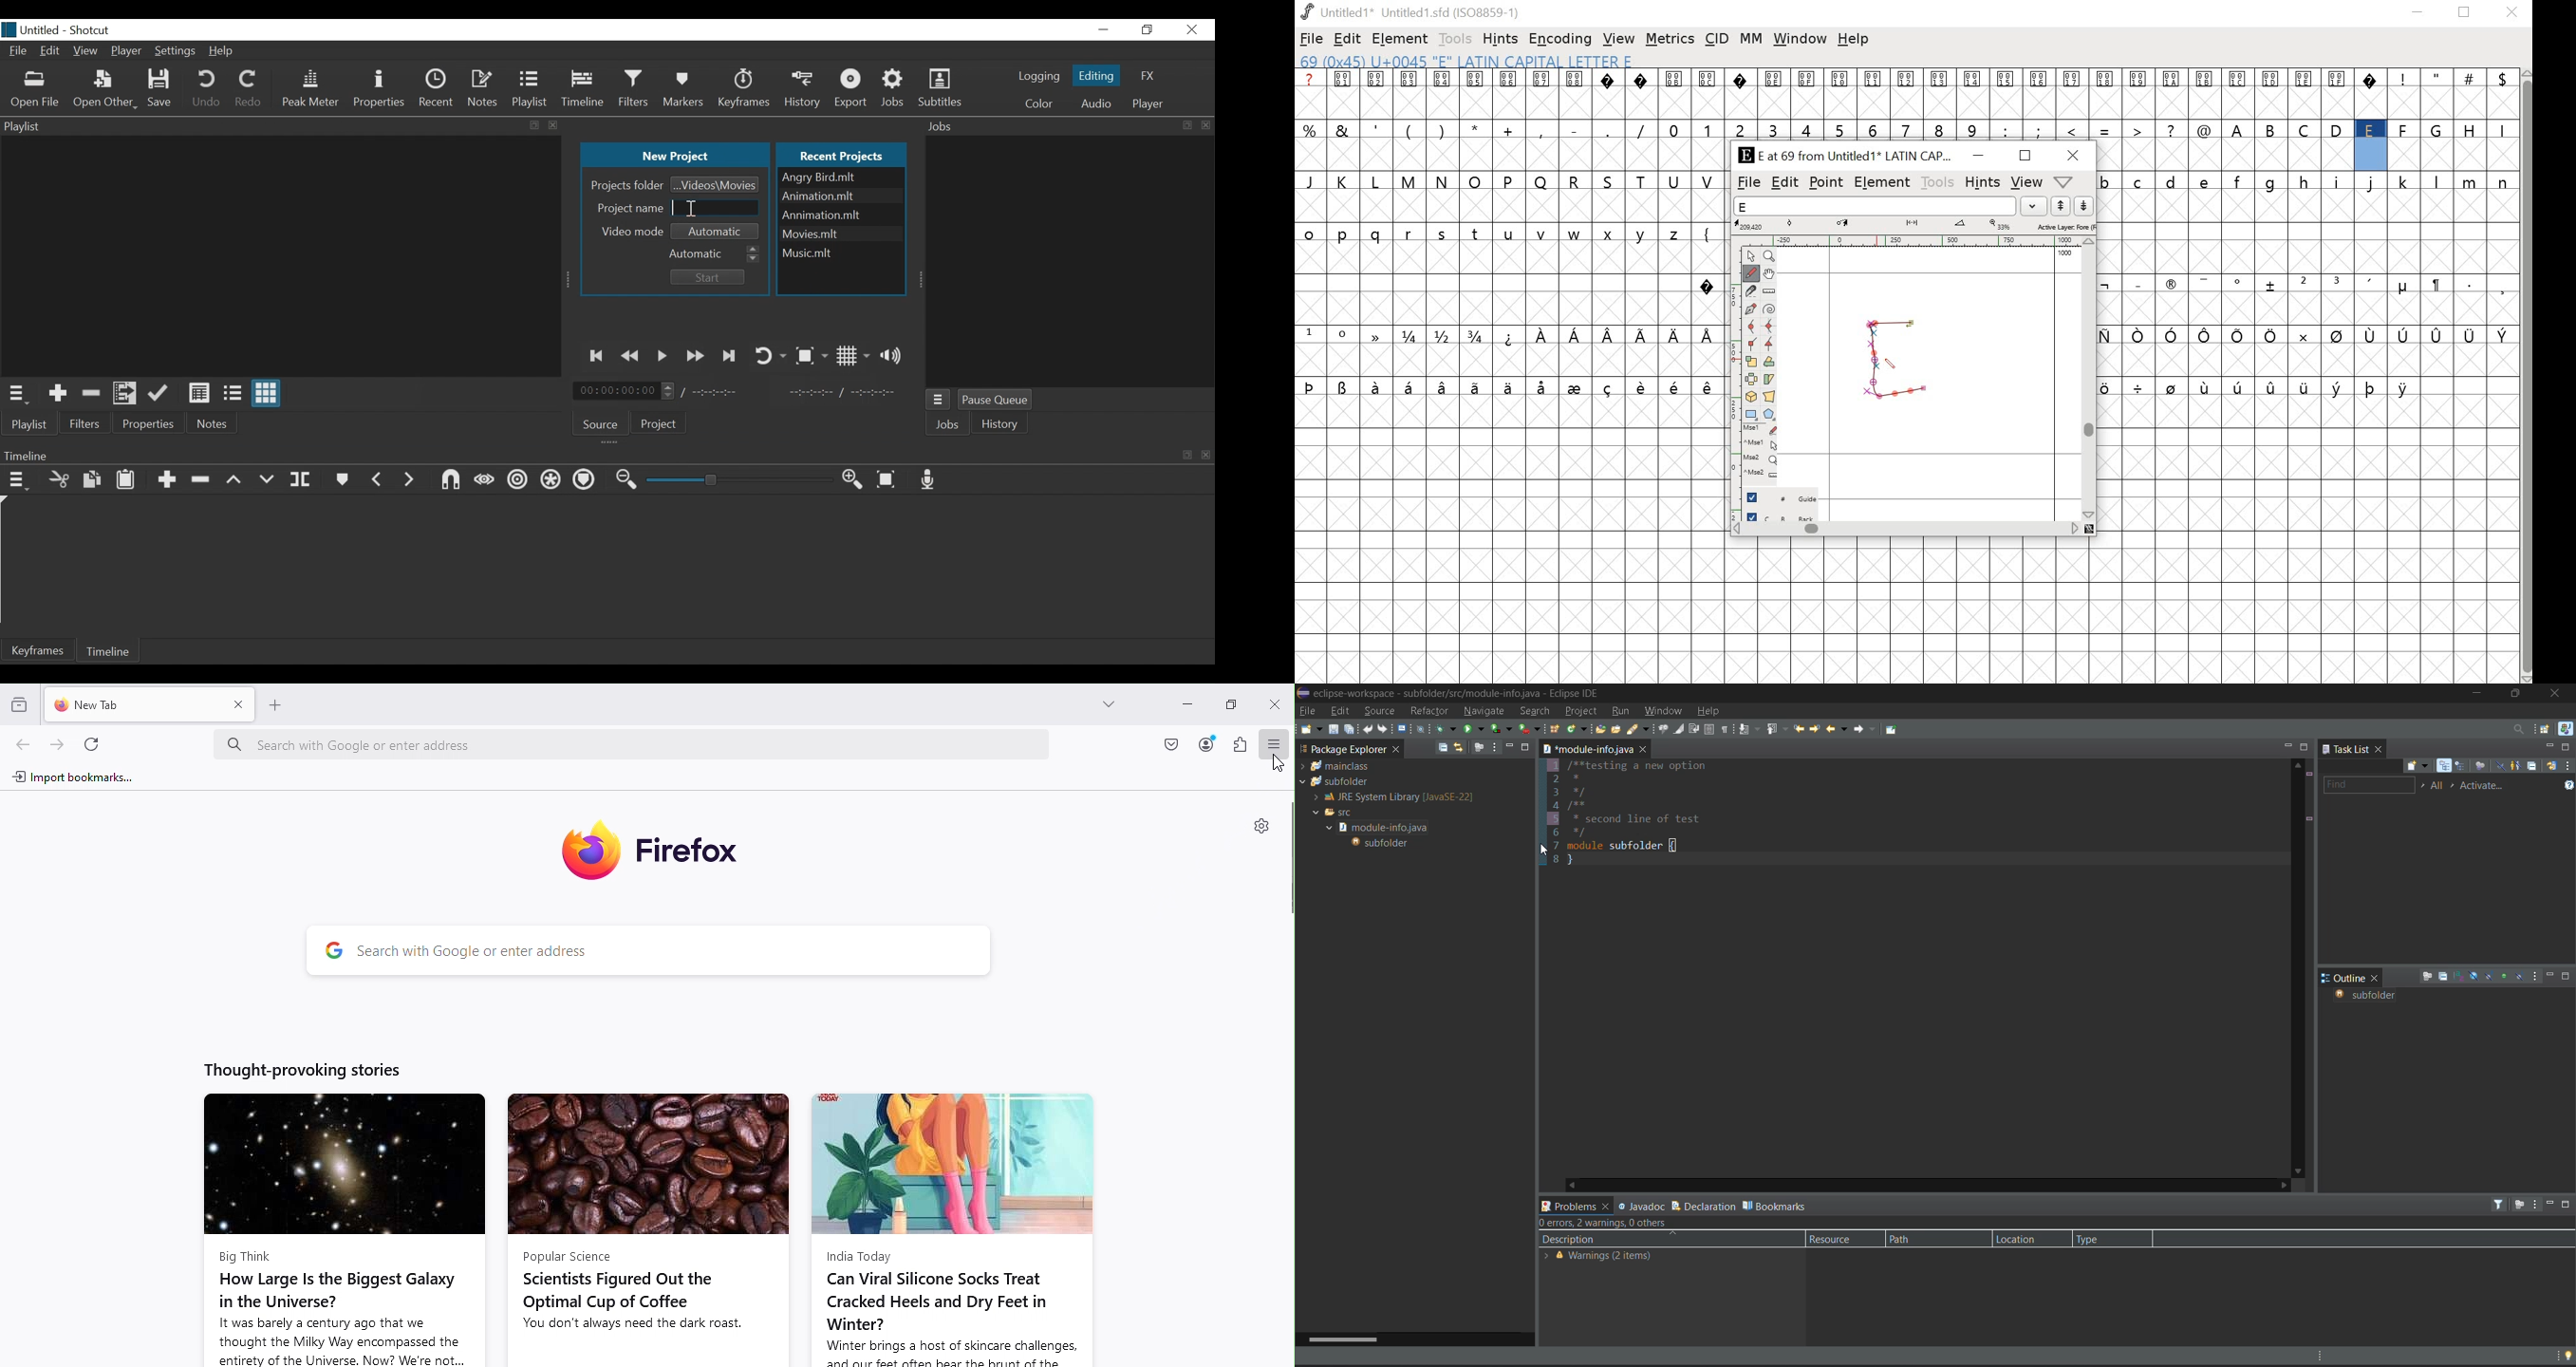 The height and width of the screenshot is (1372, 2576). What do you see at coordinates (2307, 181) in the screenshot?
I see `lowercase alphabets` at bounding box center [2307, 181].